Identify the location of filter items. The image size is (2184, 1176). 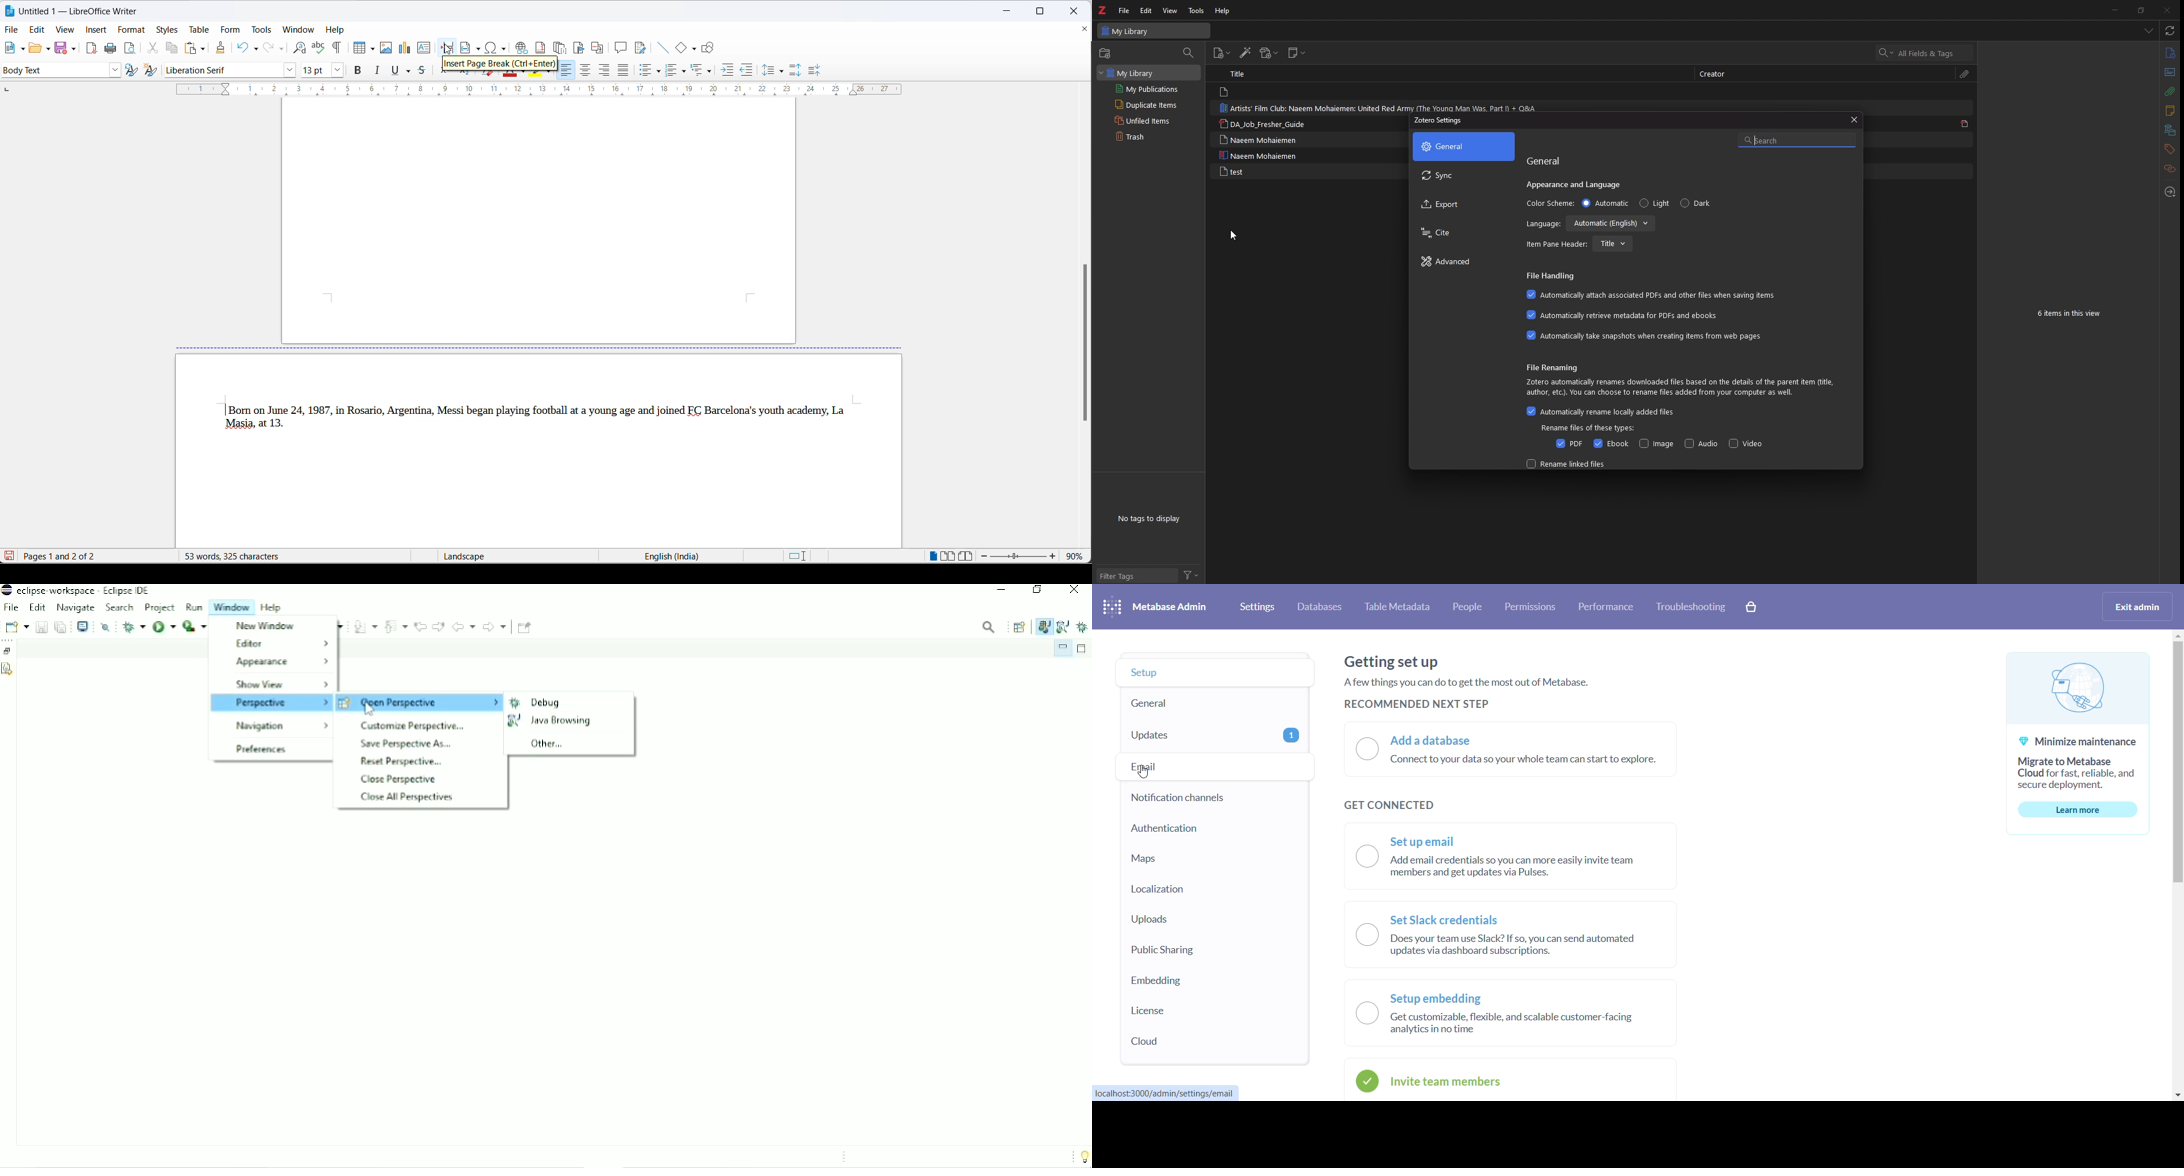
(1191, 53).